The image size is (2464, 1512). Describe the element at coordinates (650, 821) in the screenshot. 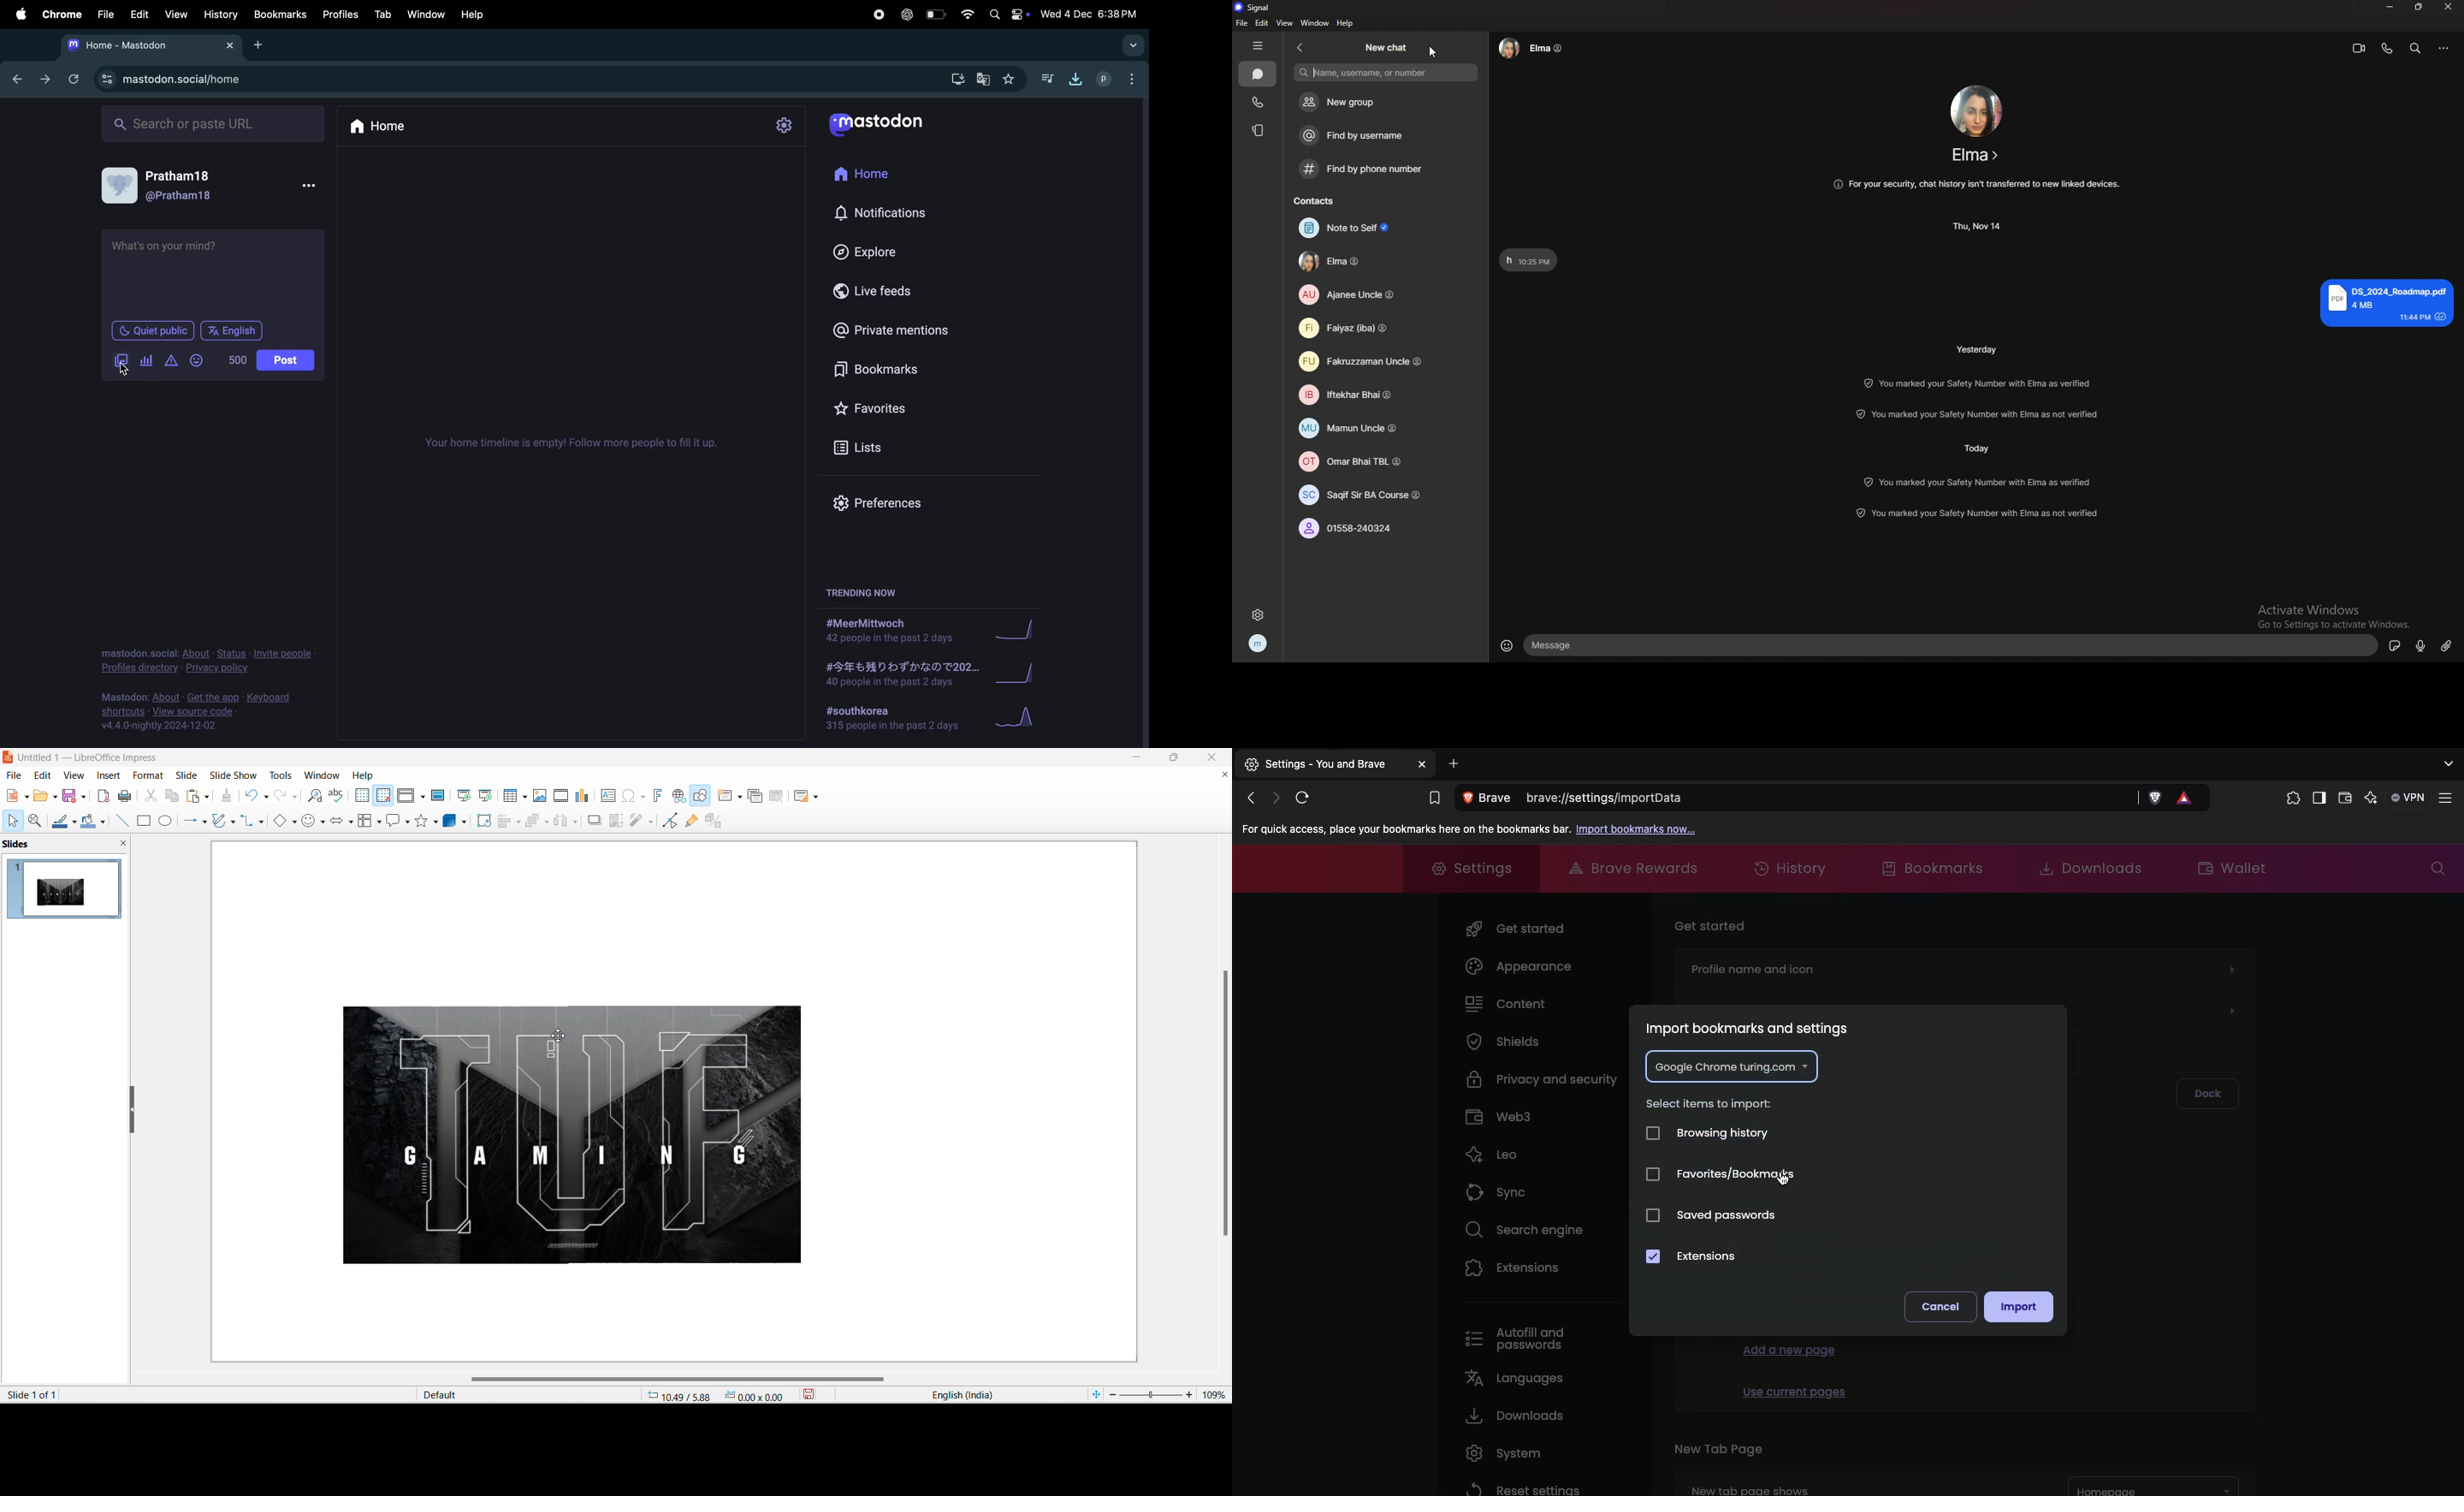

I see `filter options` at that location.